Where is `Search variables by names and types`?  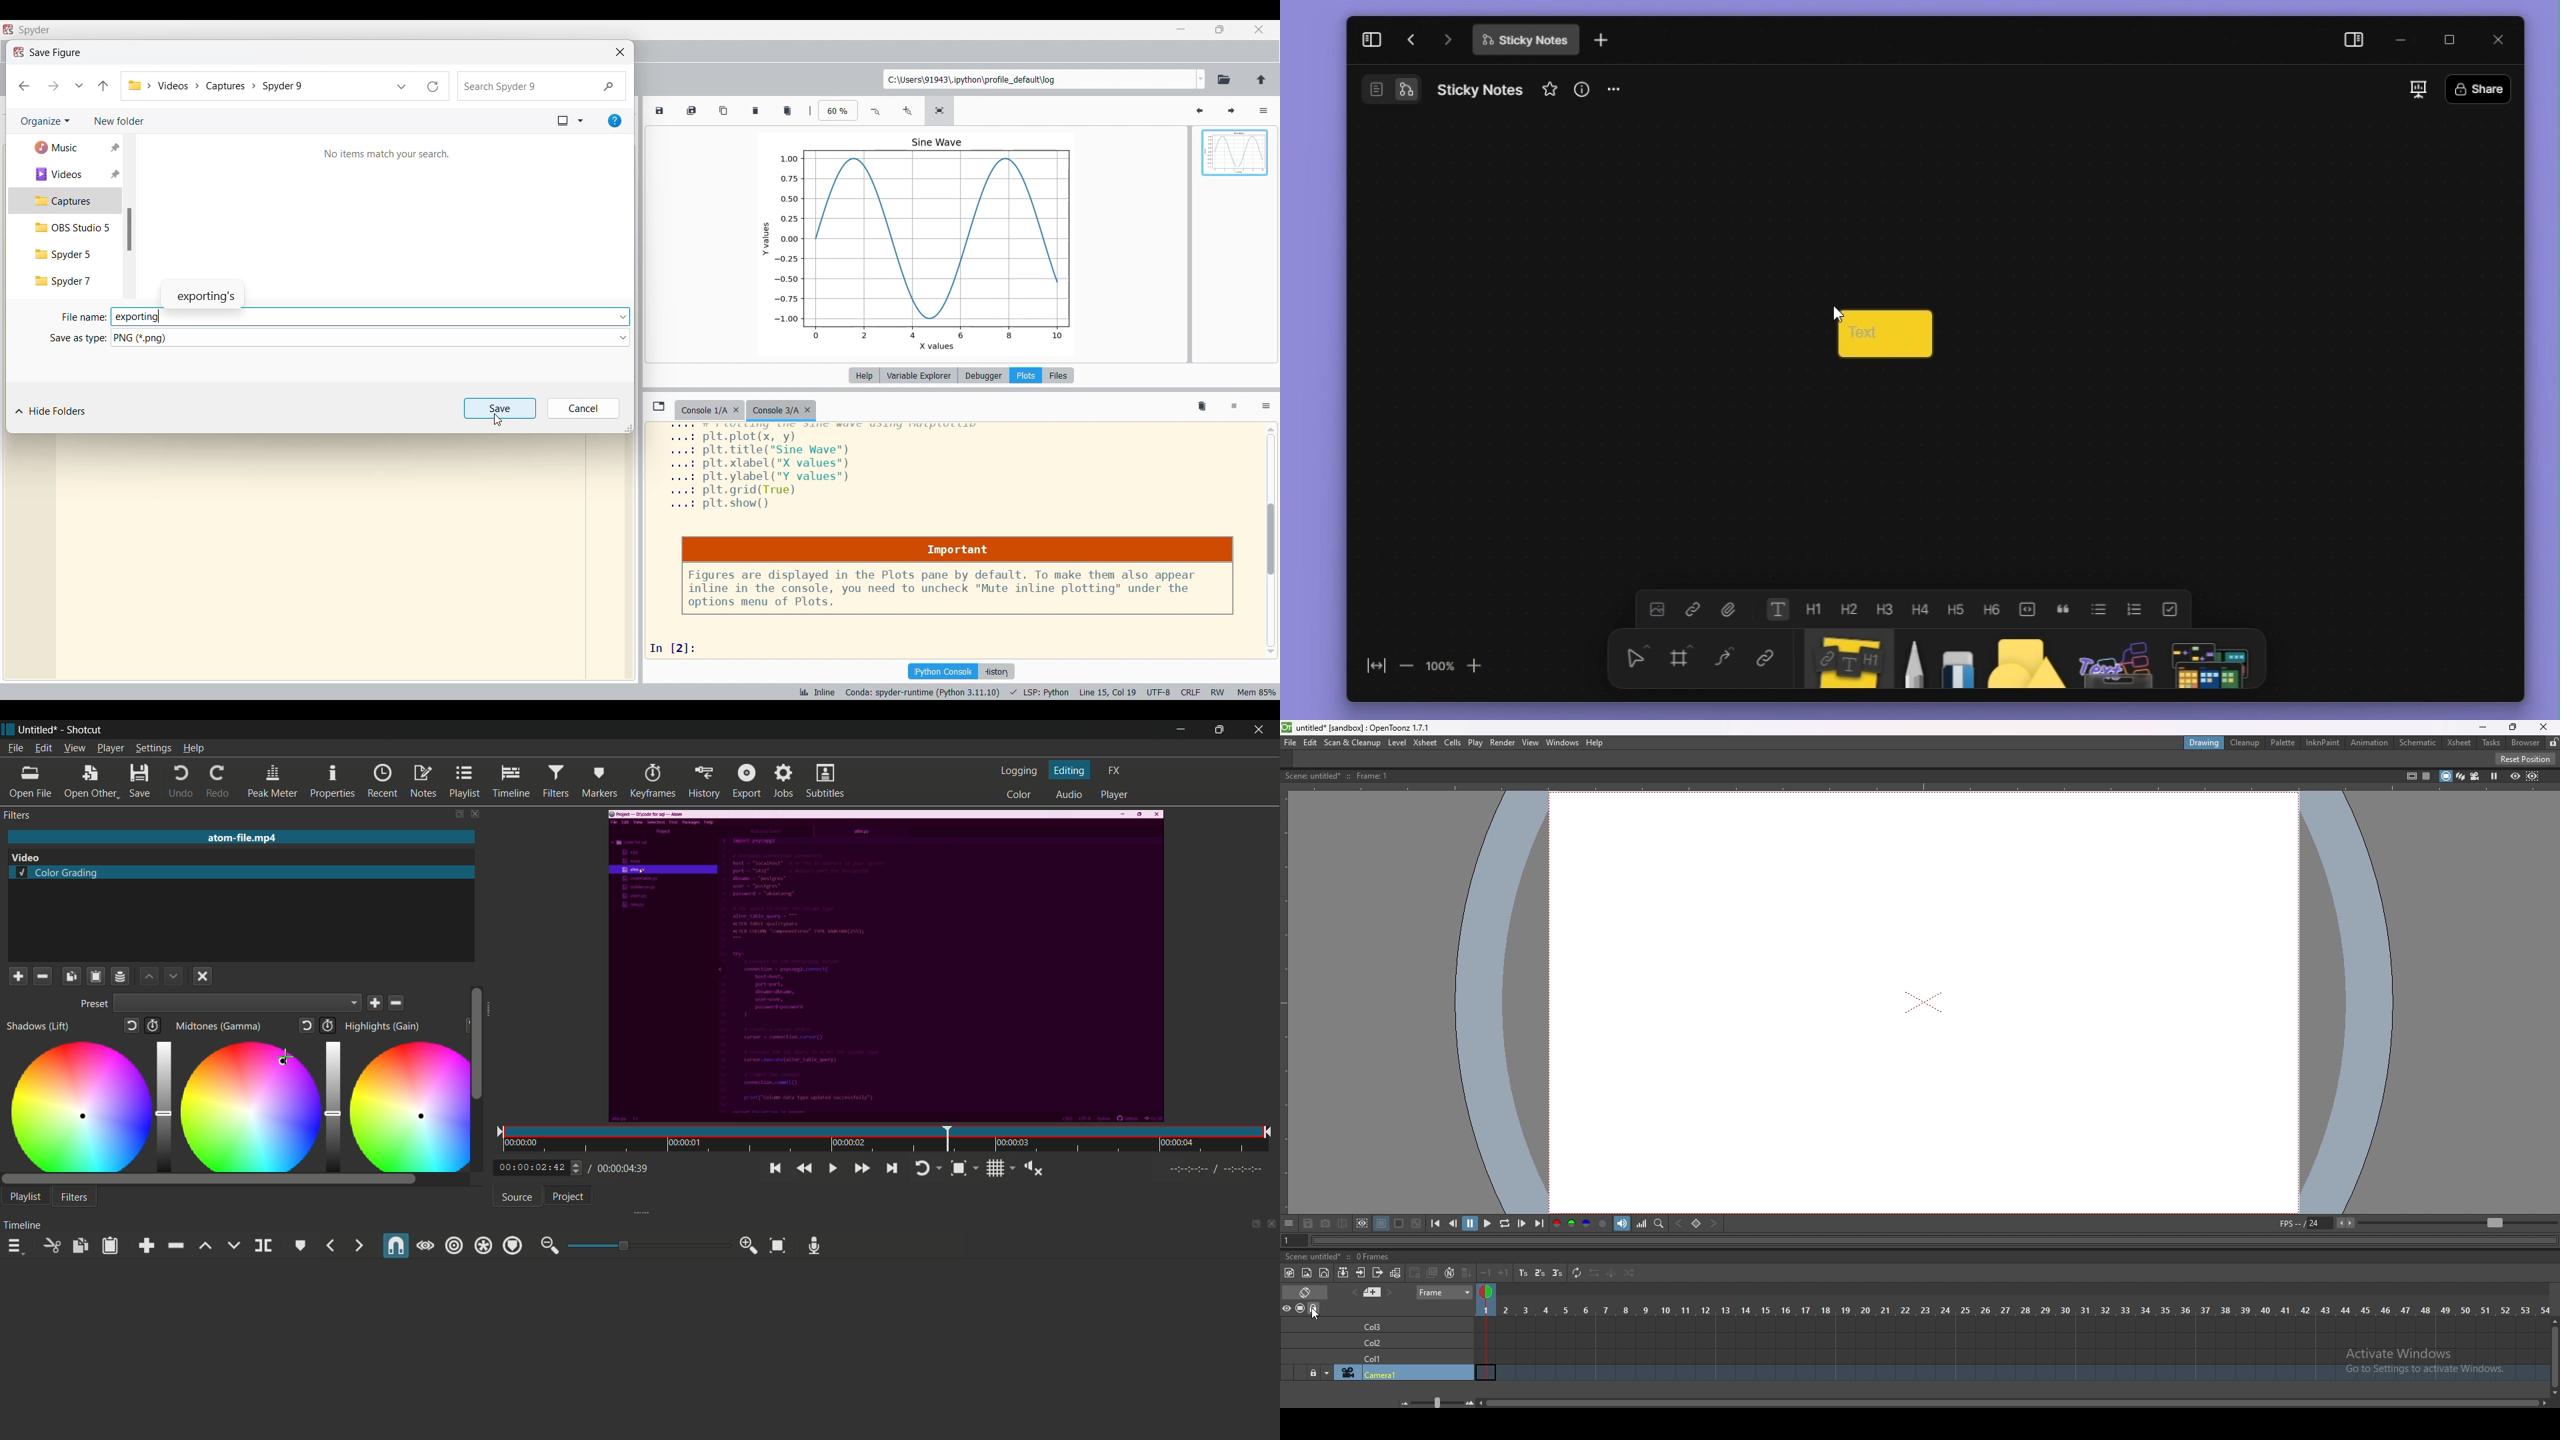
Search variables by names and types is located at coordinates (1168, 111).